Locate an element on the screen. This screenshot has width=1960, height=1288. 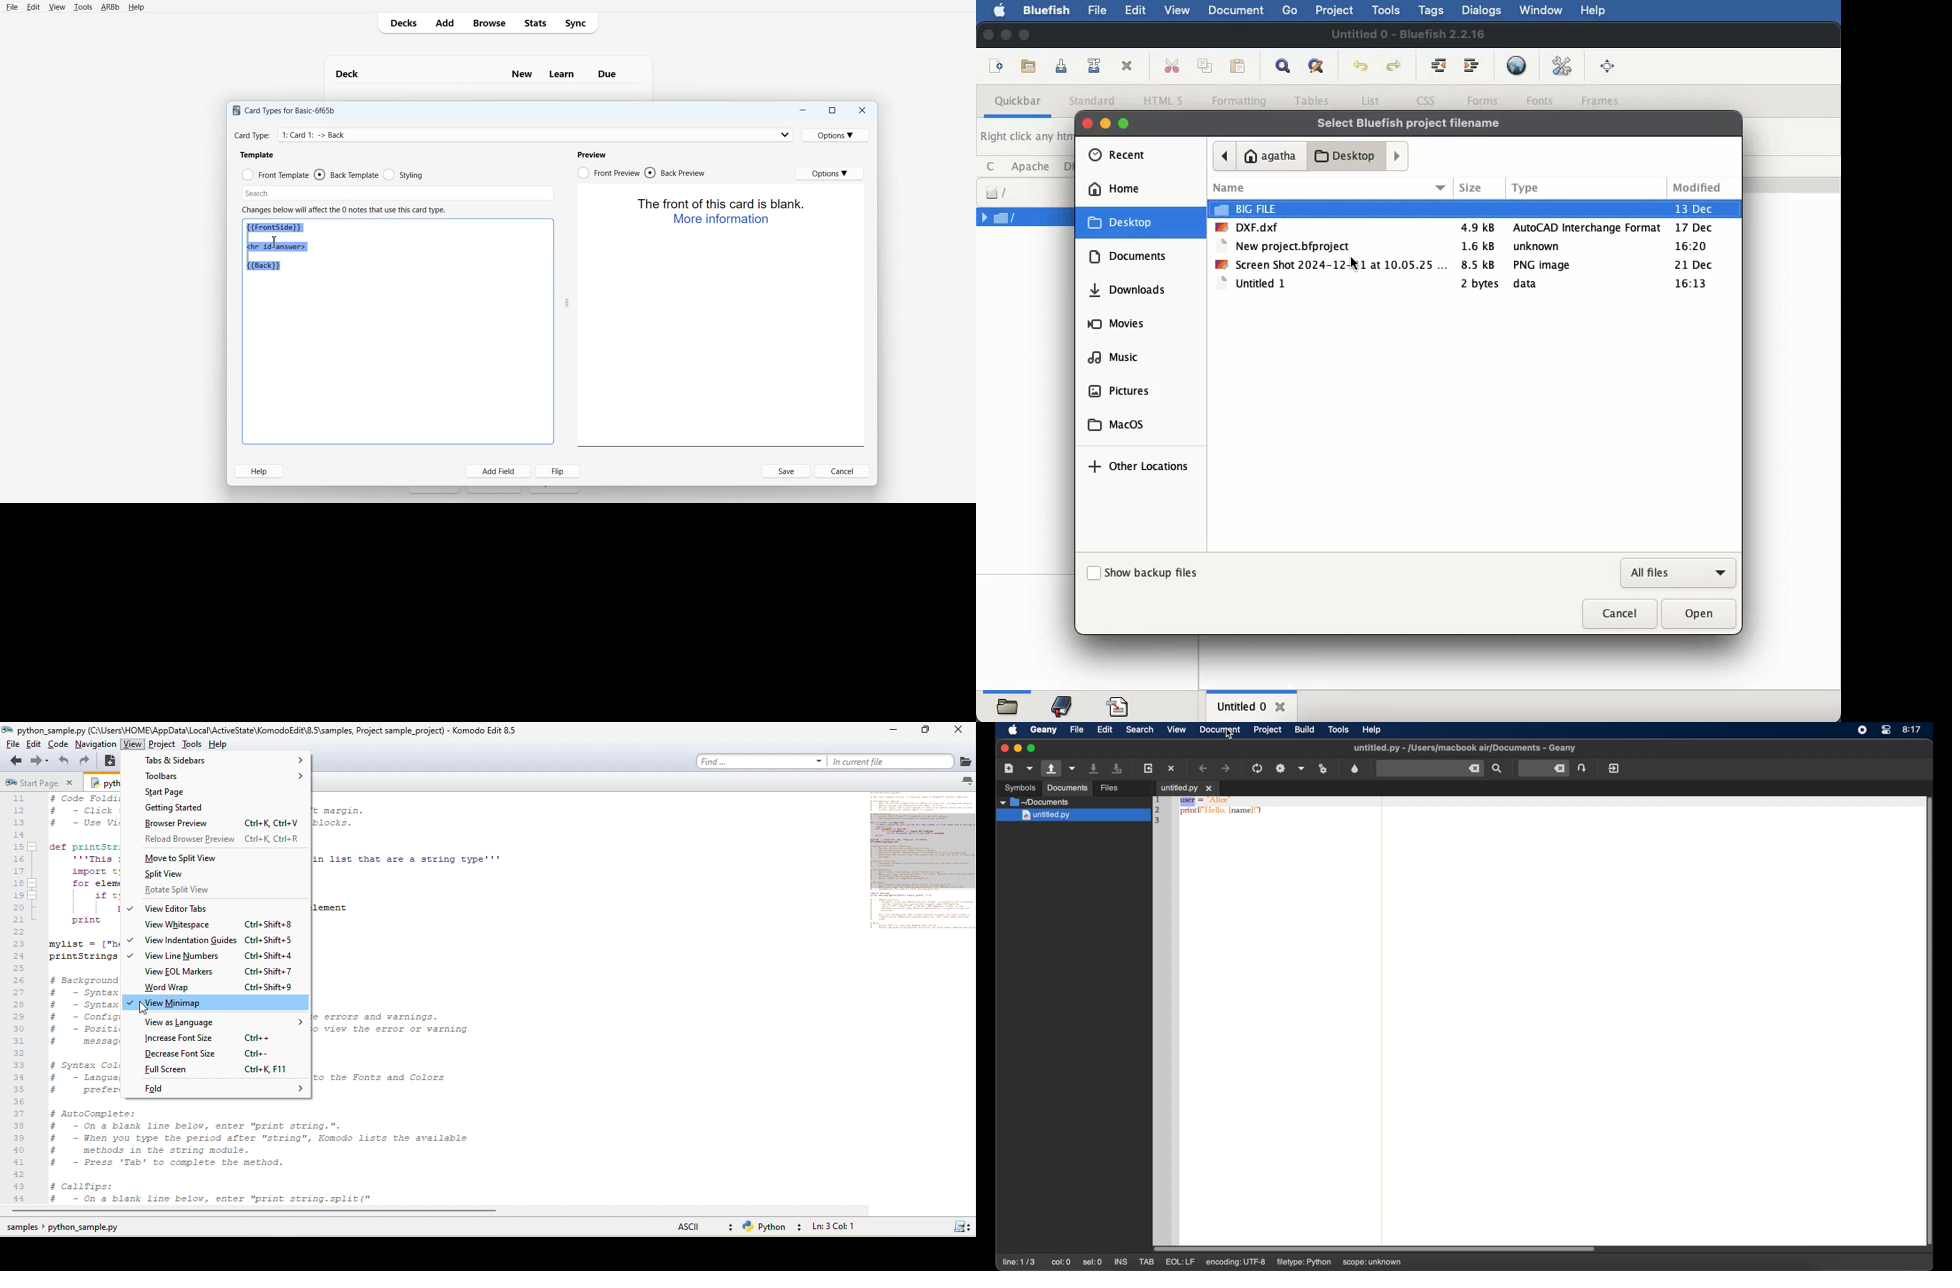
all files is located at coordinates (1678, 574).